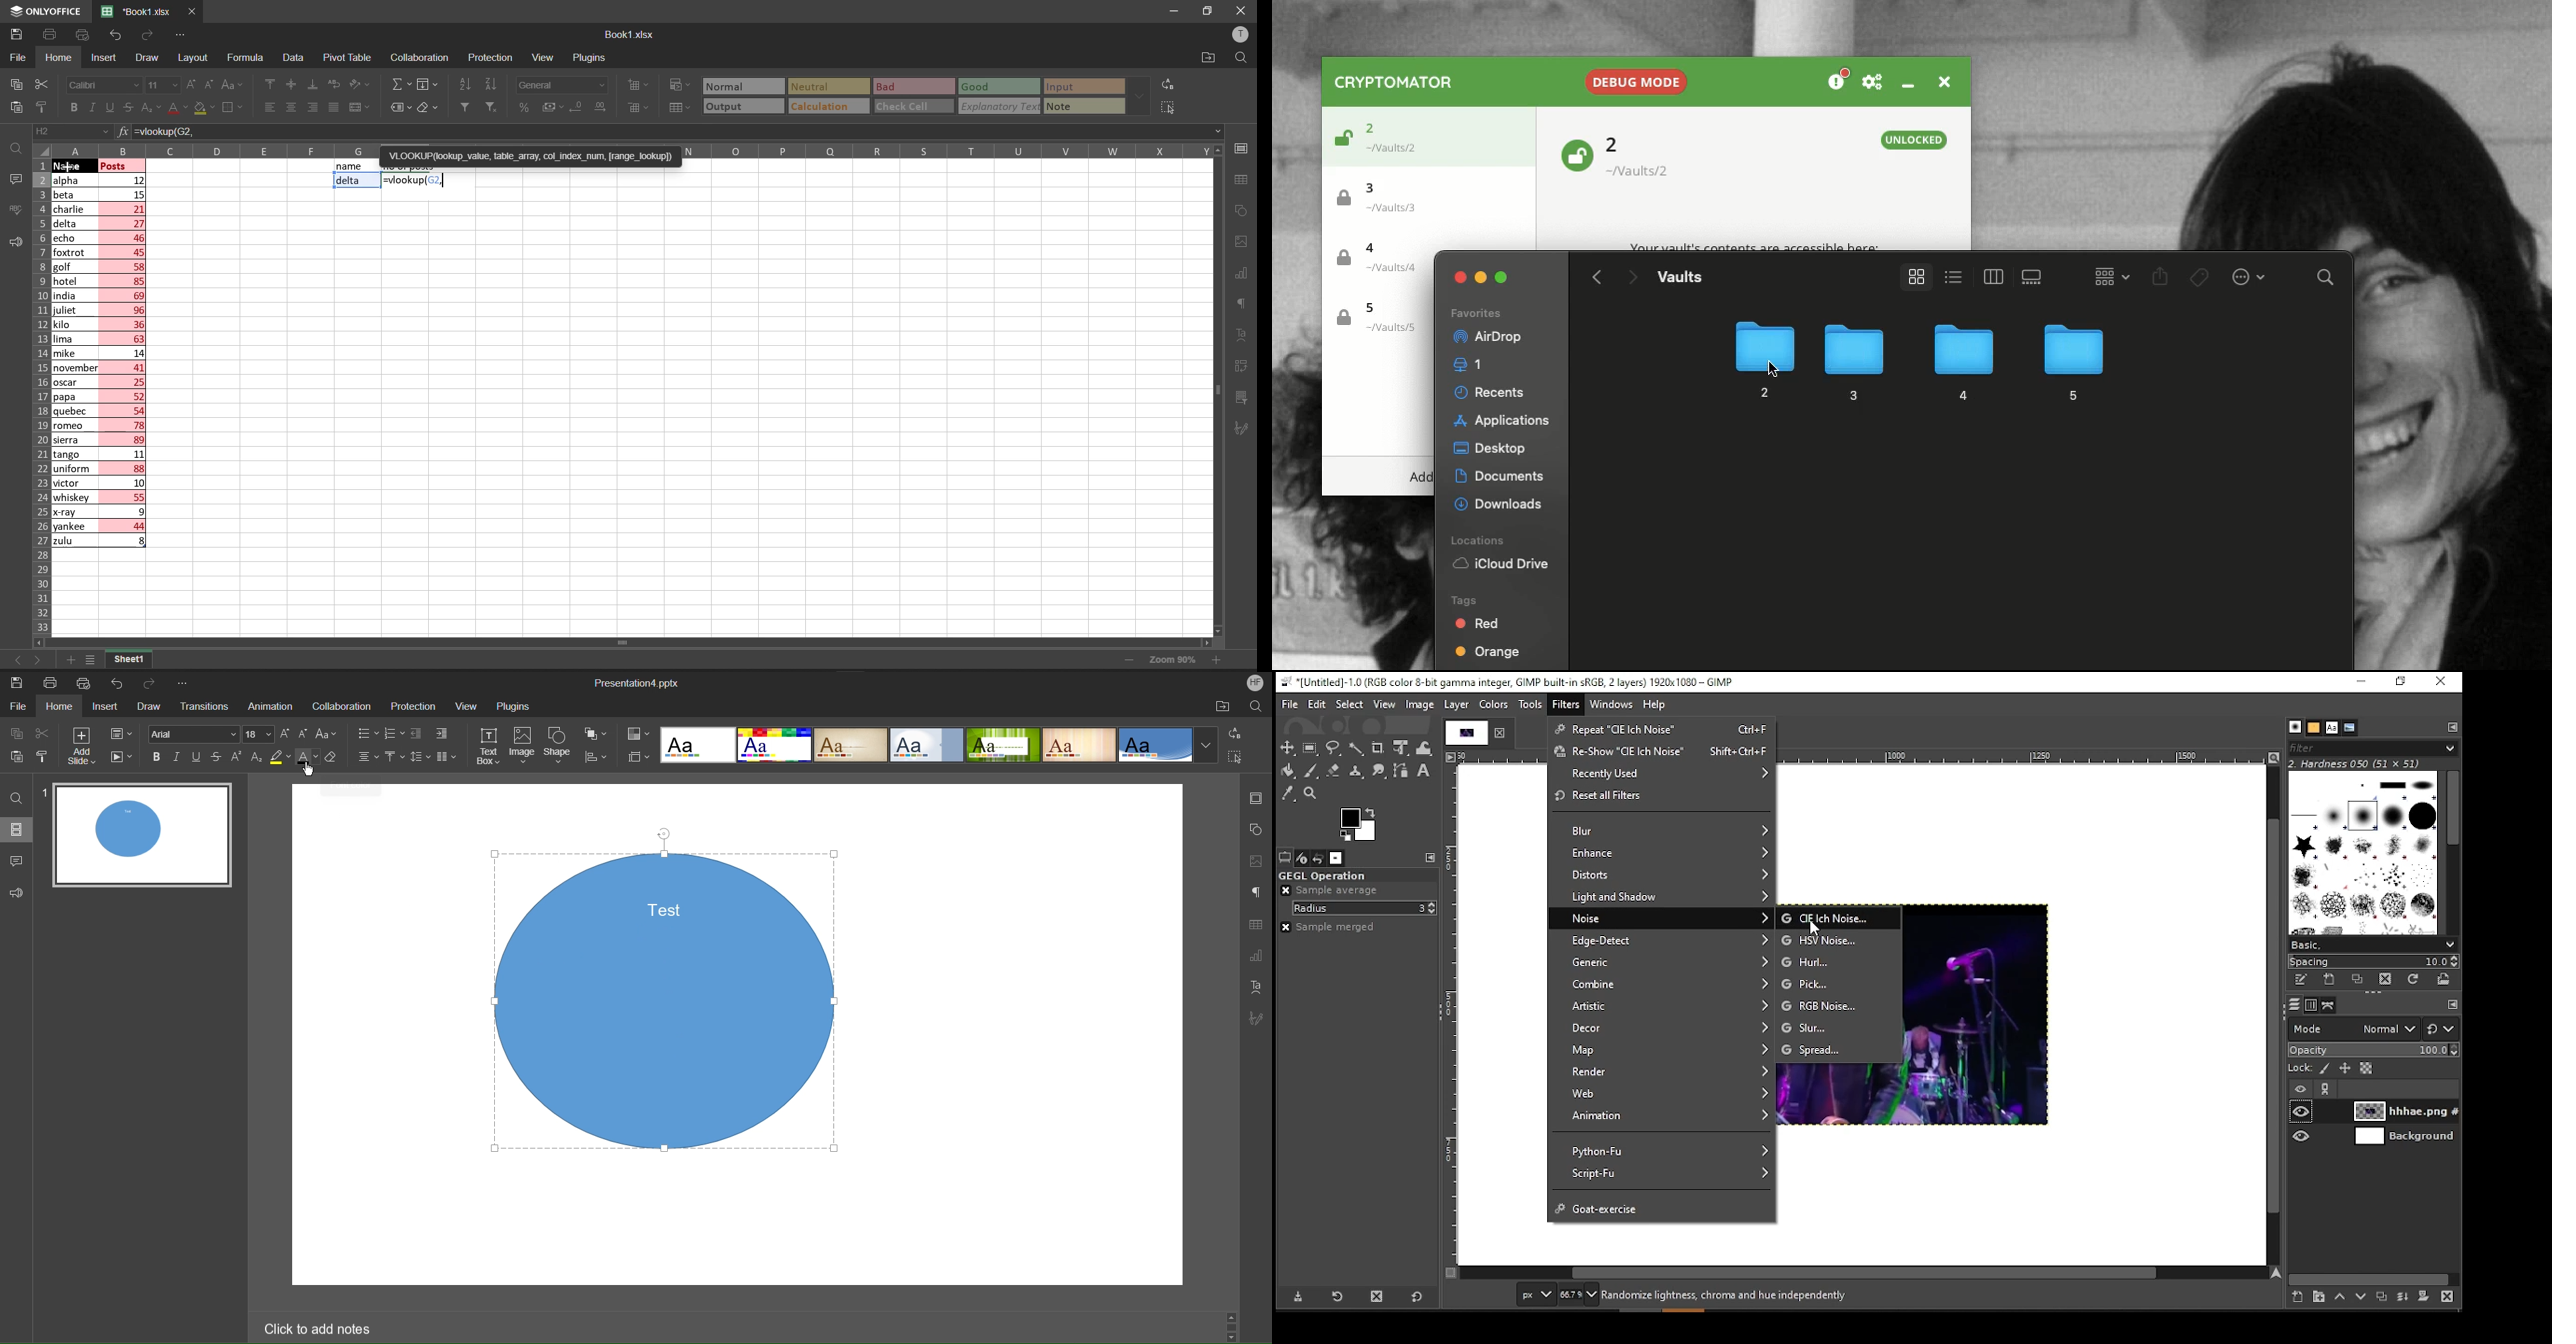 This screenshot has width=2576, height=1344. Describe the element at coordinates (1232, 1327) in the screenshot. I see `Scroll bar ` at that location.